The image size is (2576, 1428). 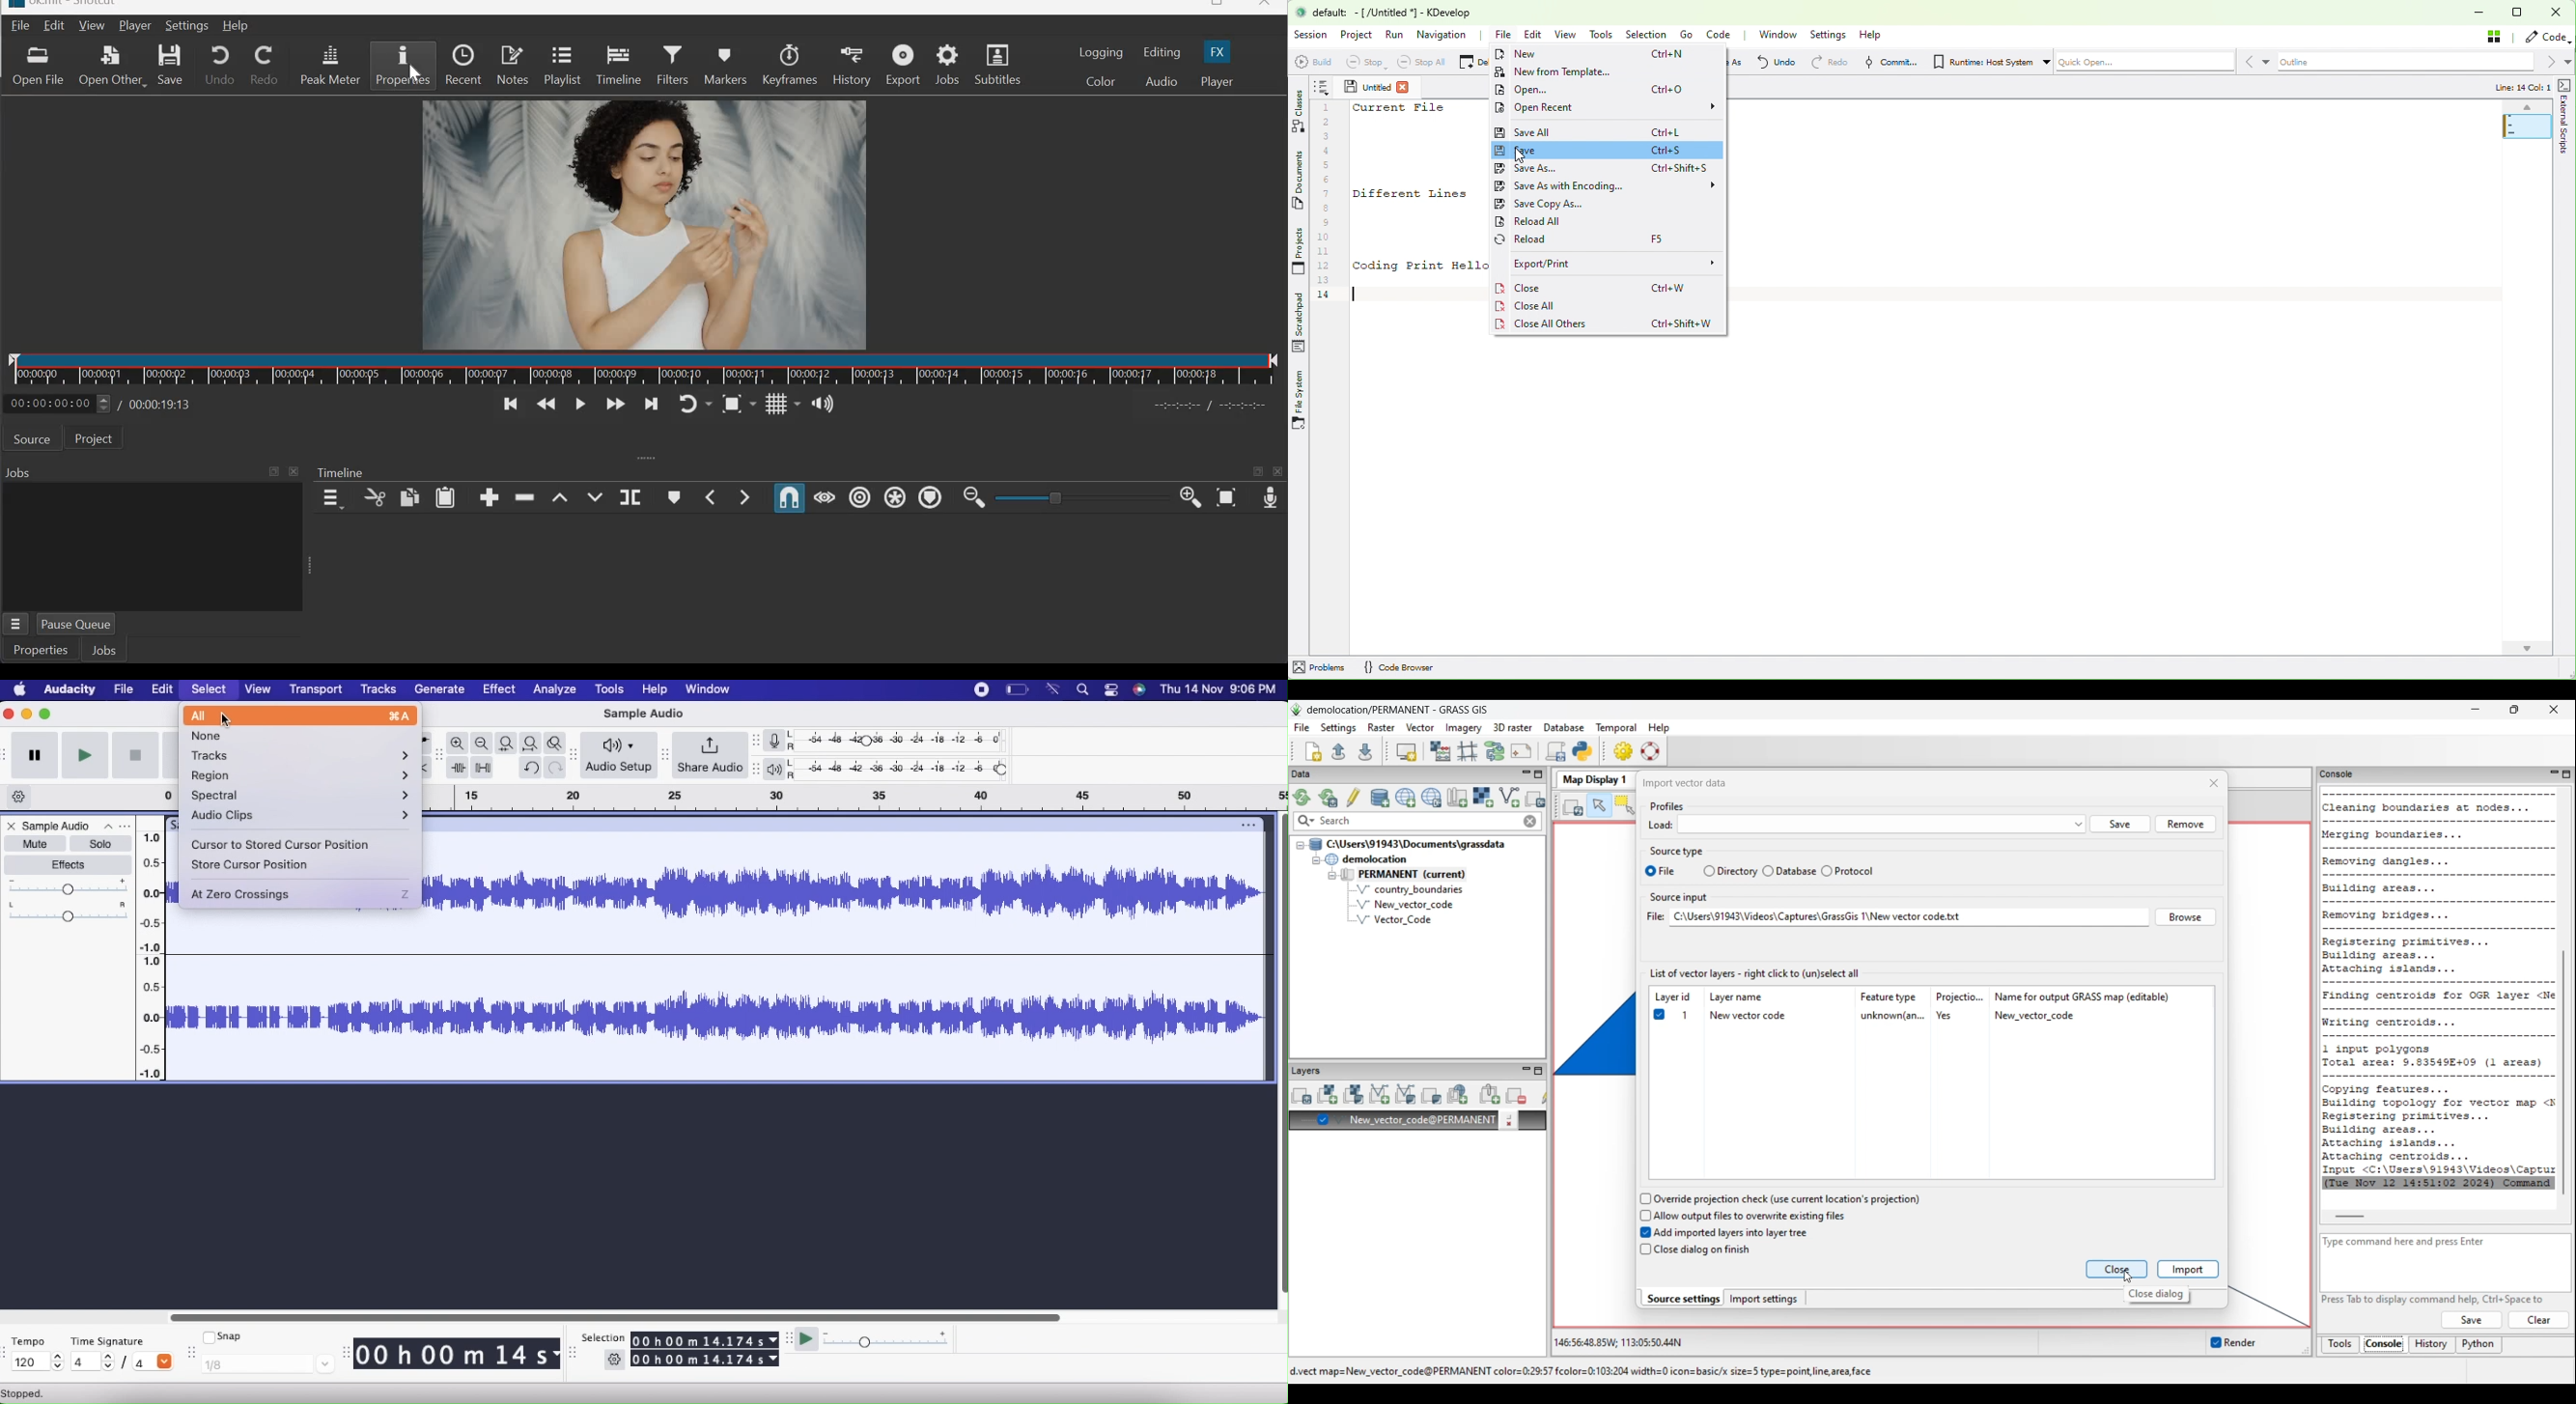 What do you see at coordinates (672, 65) in the screenshot?
I see `Filters` at bounding box center [672, 65].